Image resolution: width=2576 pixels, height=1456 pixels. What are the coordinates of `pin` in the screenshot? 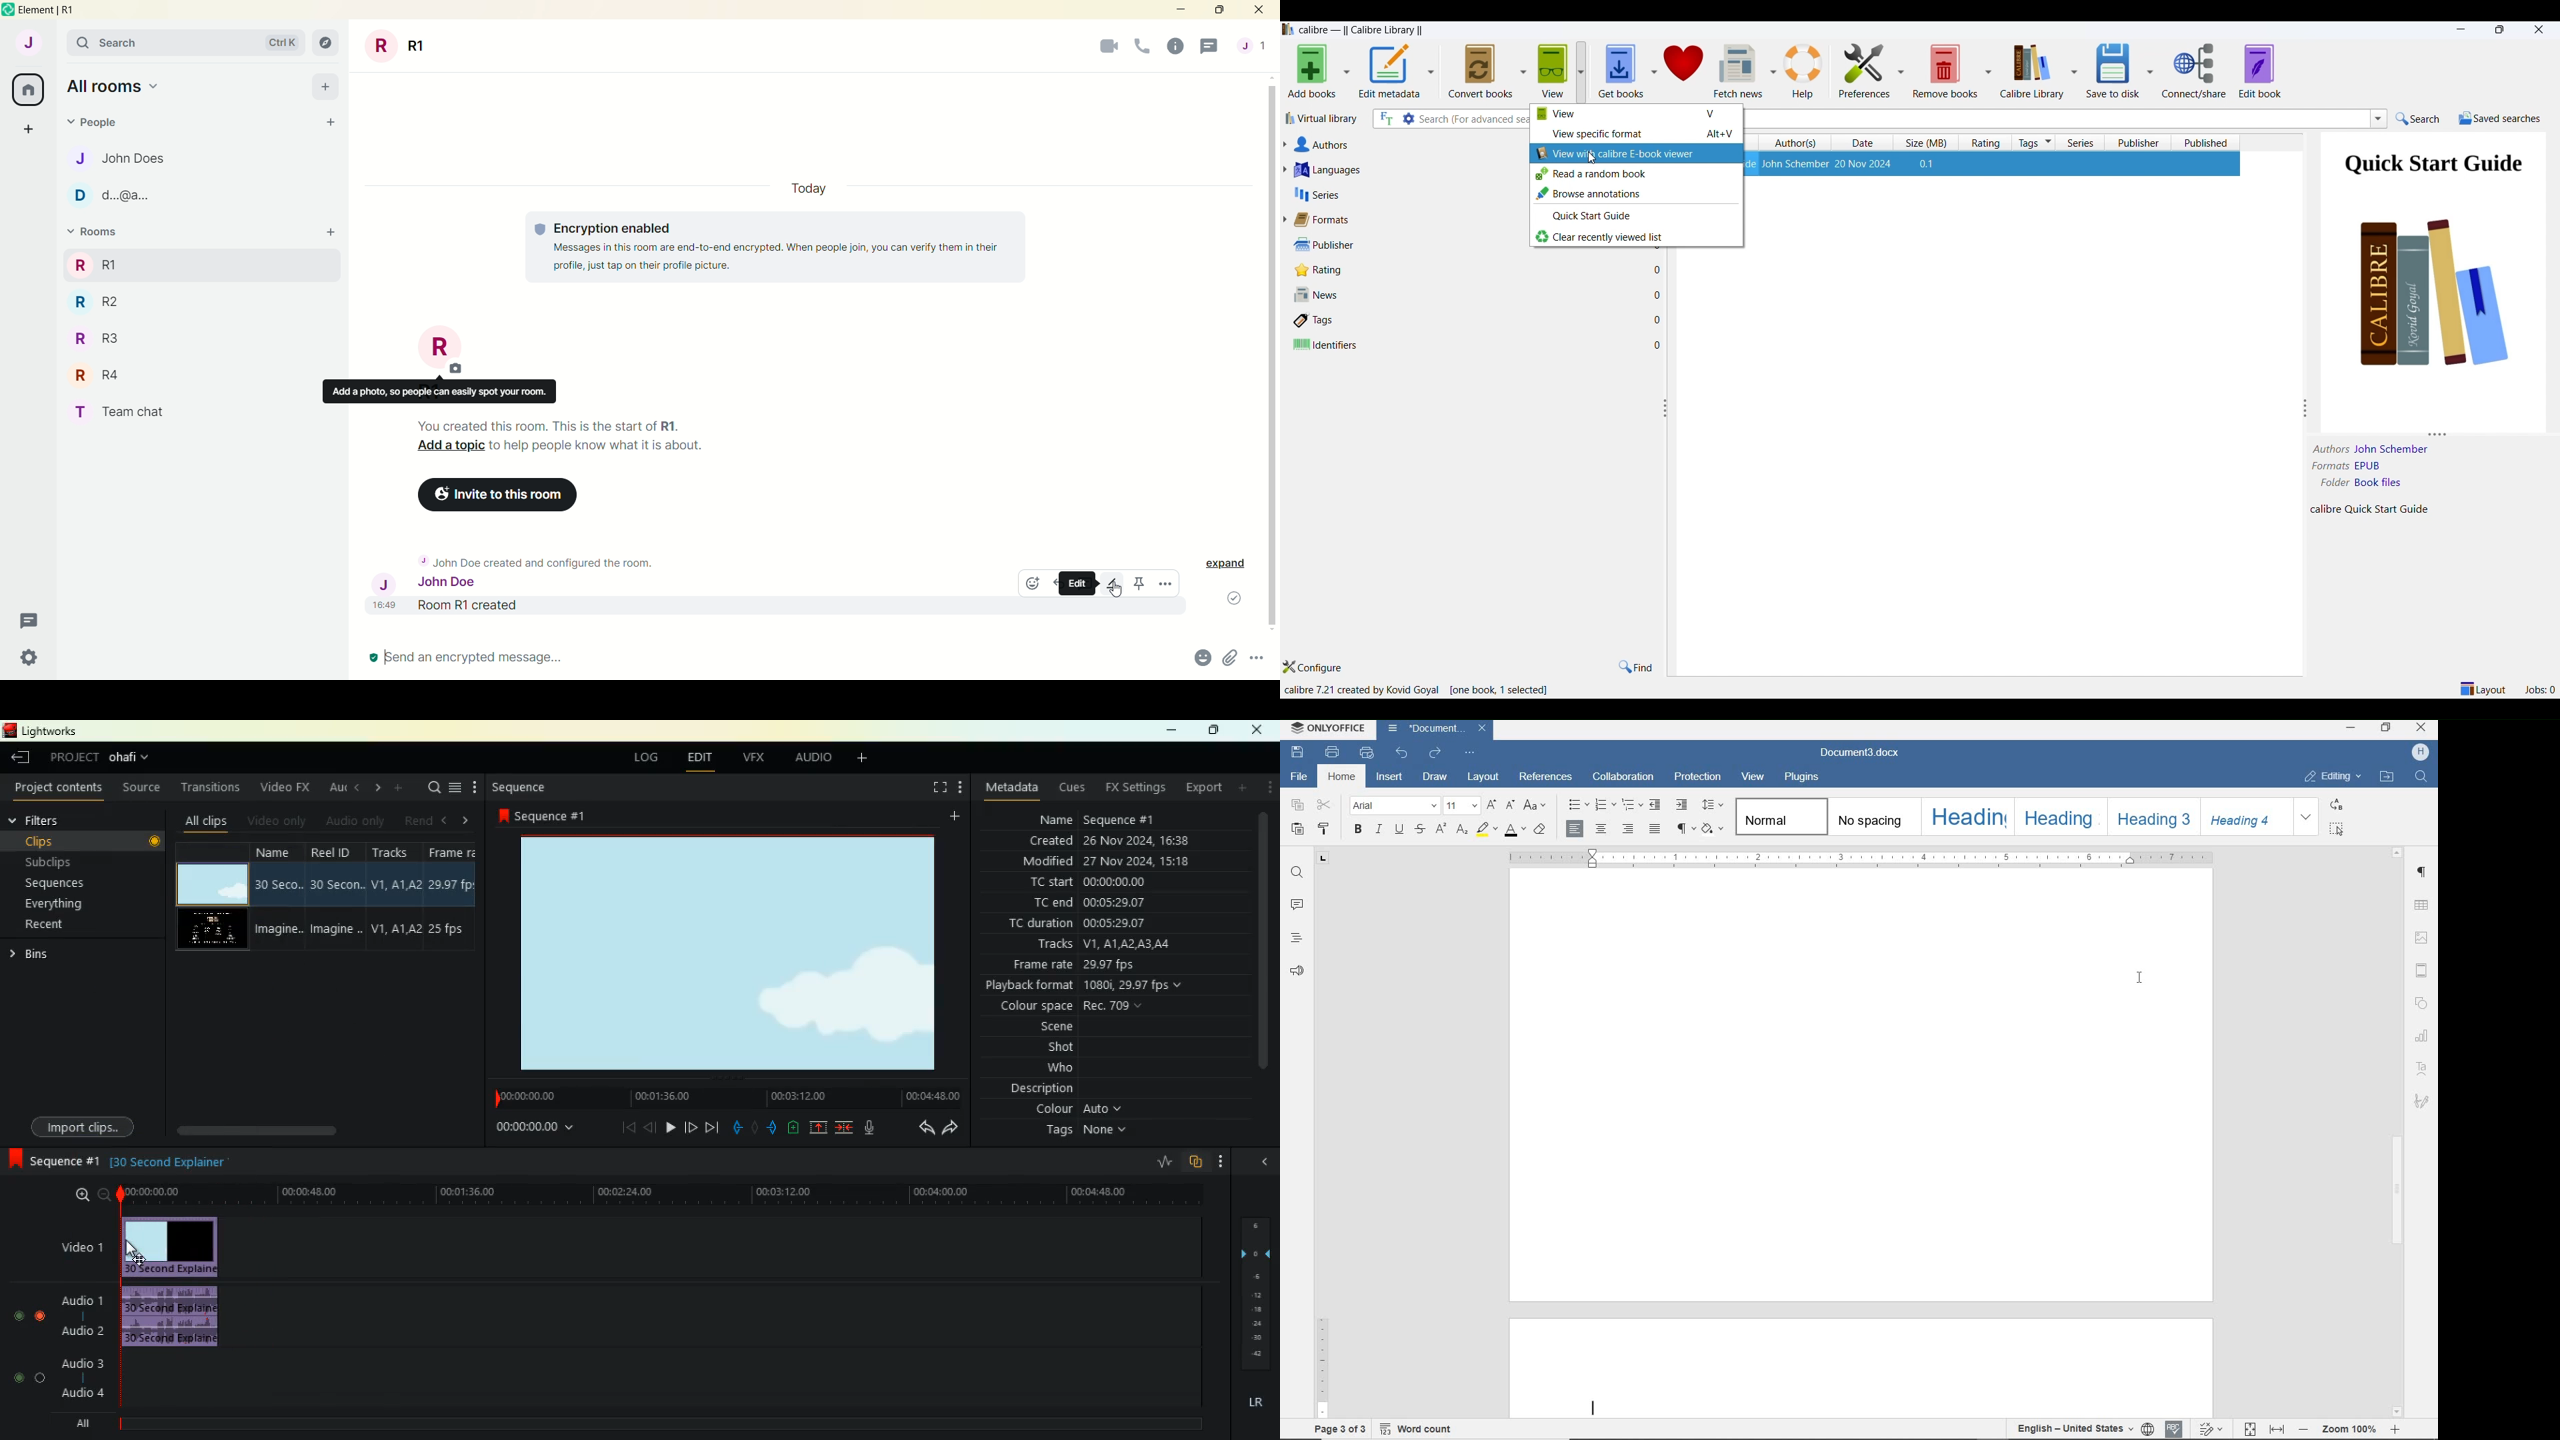 It's located at (1139, 584).